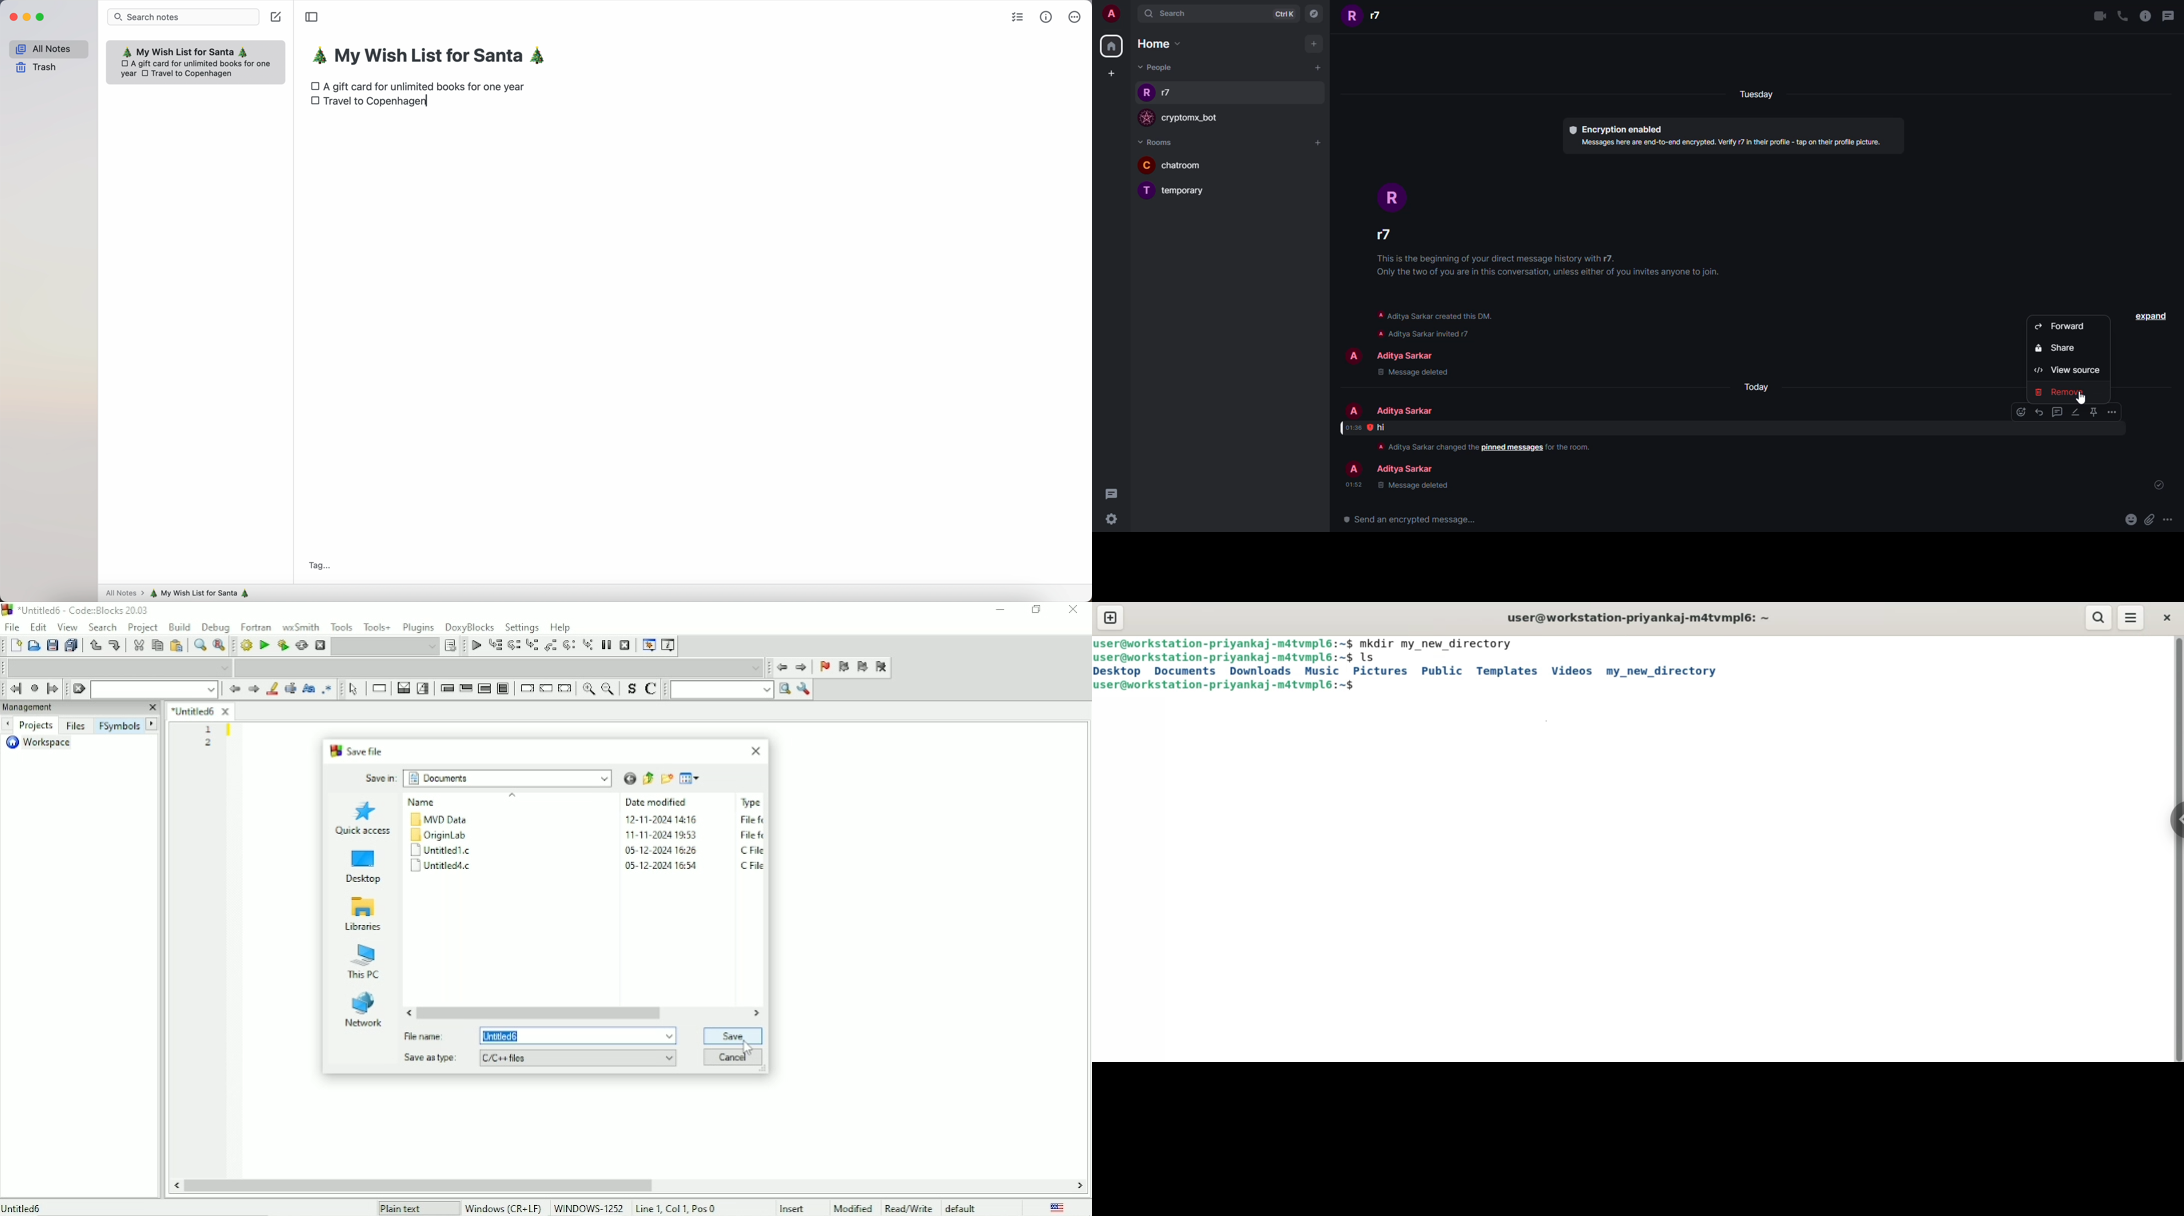 This screenshot has height=1232, width=2184. What do you see at coordinates (1770, 96) in the screenshot?
I see `day` at bounding box center [1770, 96].